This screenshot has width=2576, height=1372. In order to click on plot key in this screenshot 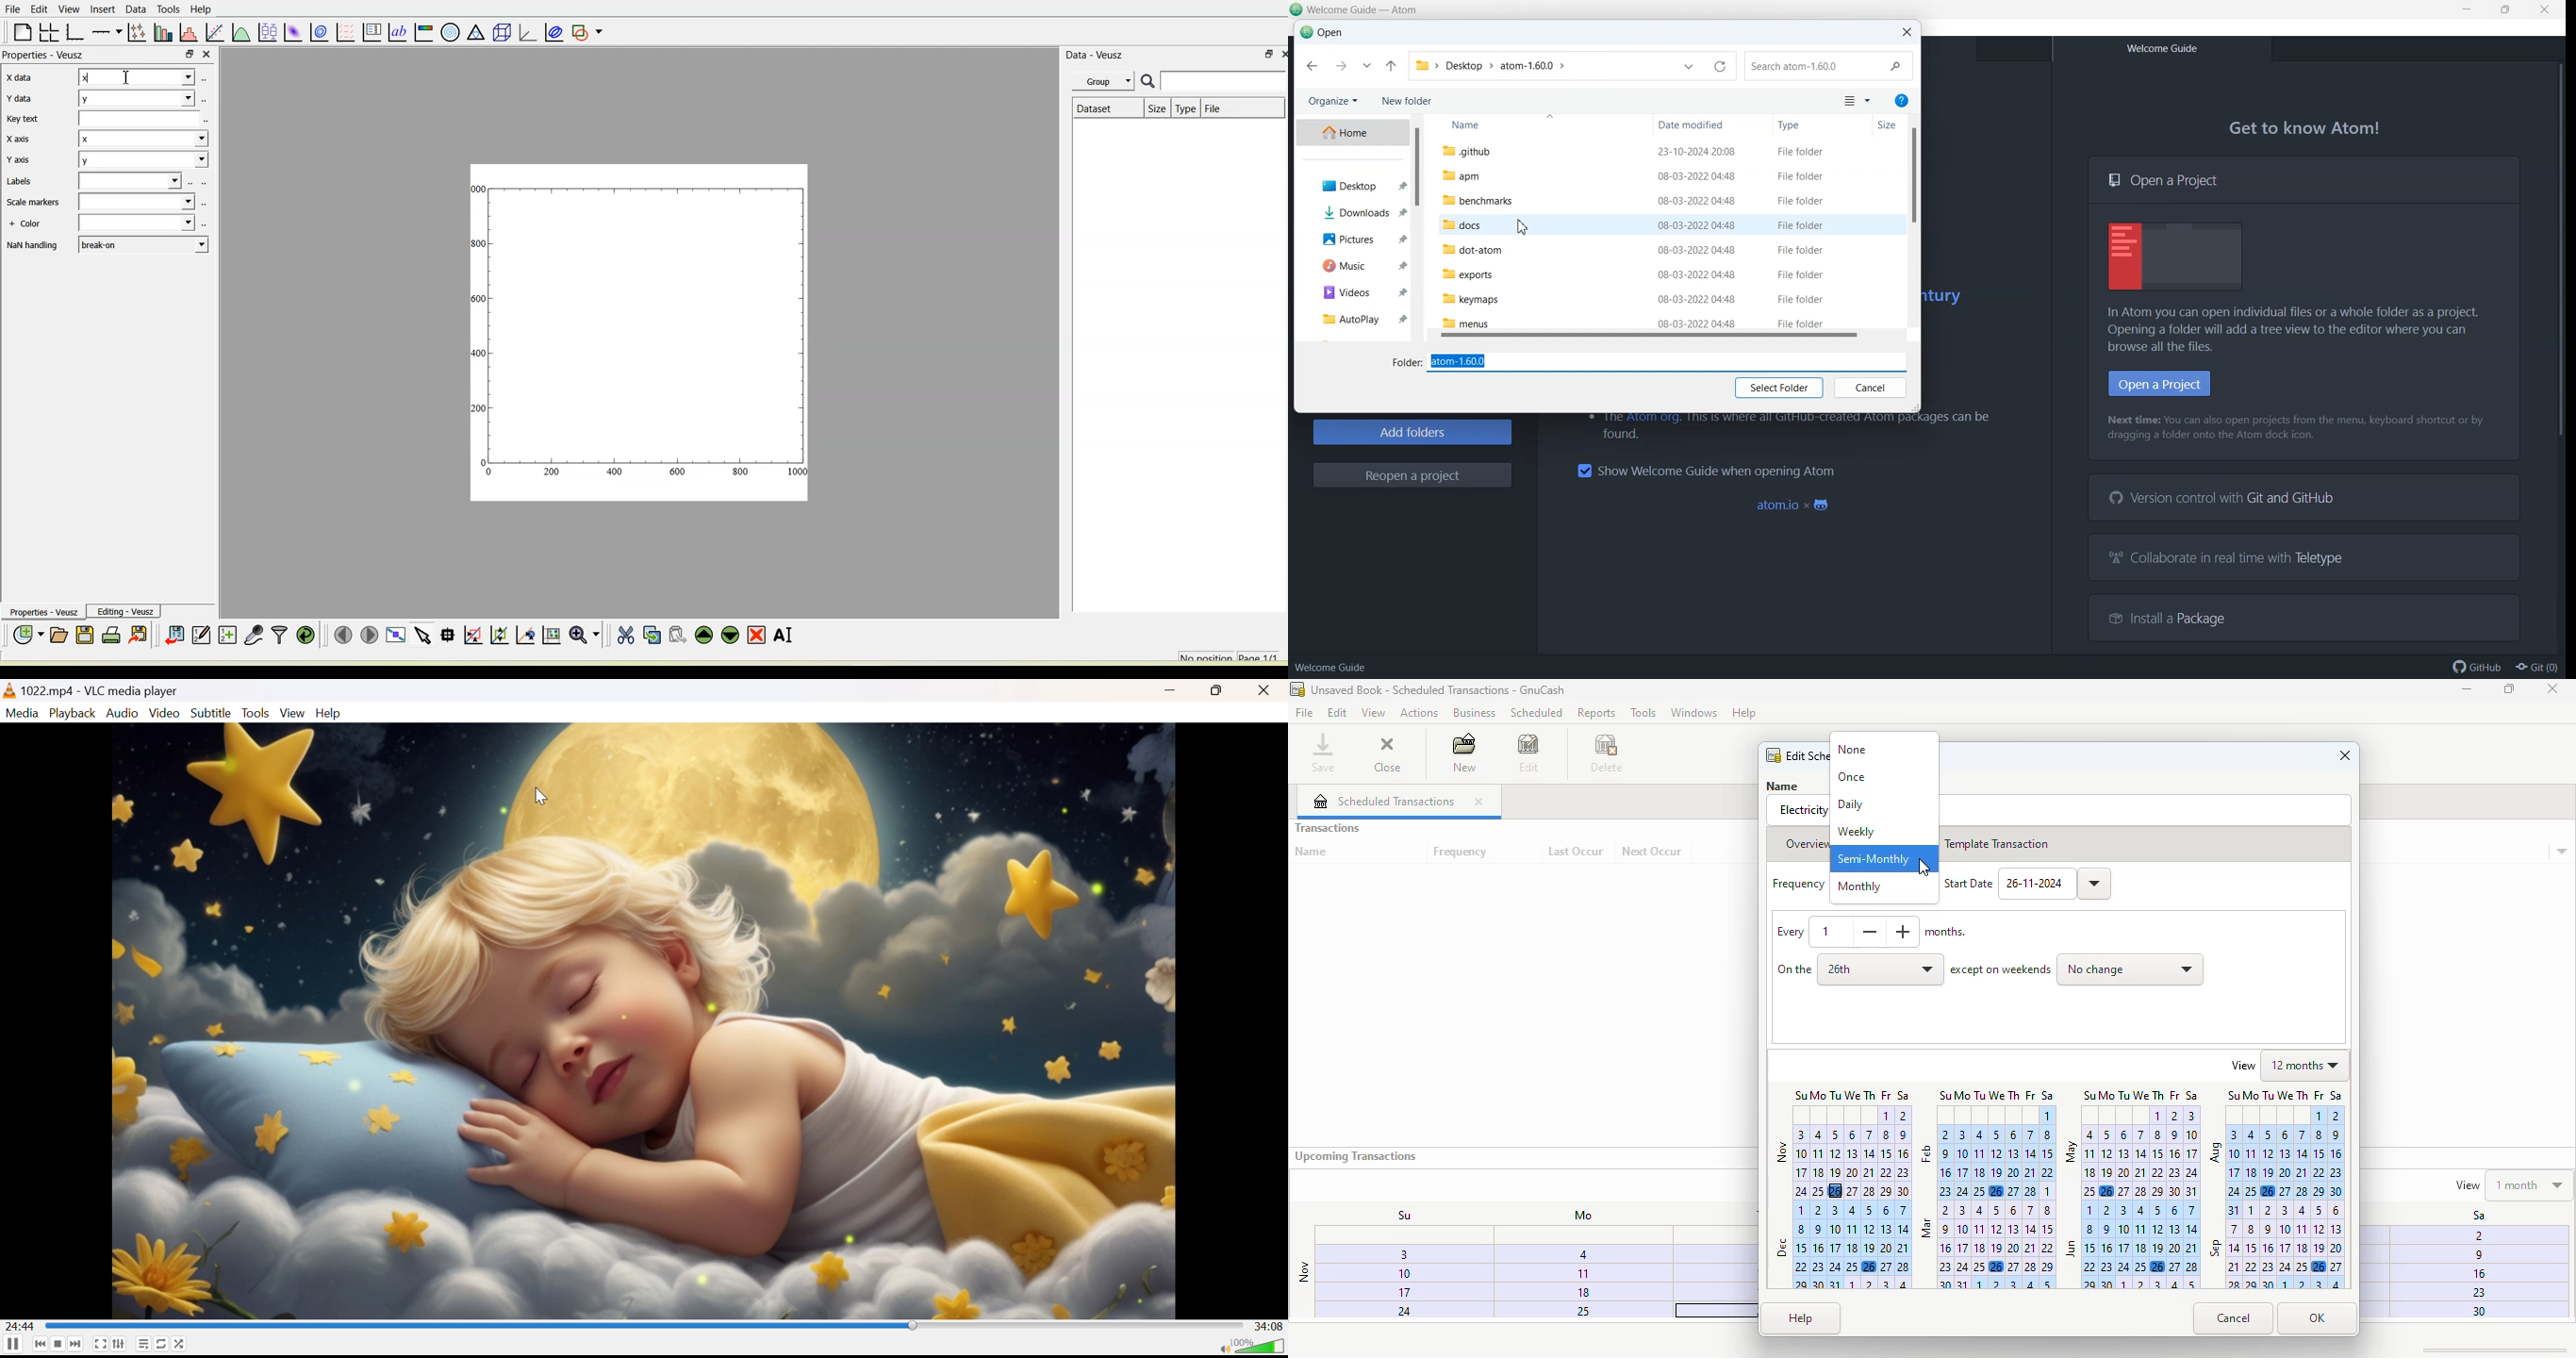, I will do `click(371, 31)`.